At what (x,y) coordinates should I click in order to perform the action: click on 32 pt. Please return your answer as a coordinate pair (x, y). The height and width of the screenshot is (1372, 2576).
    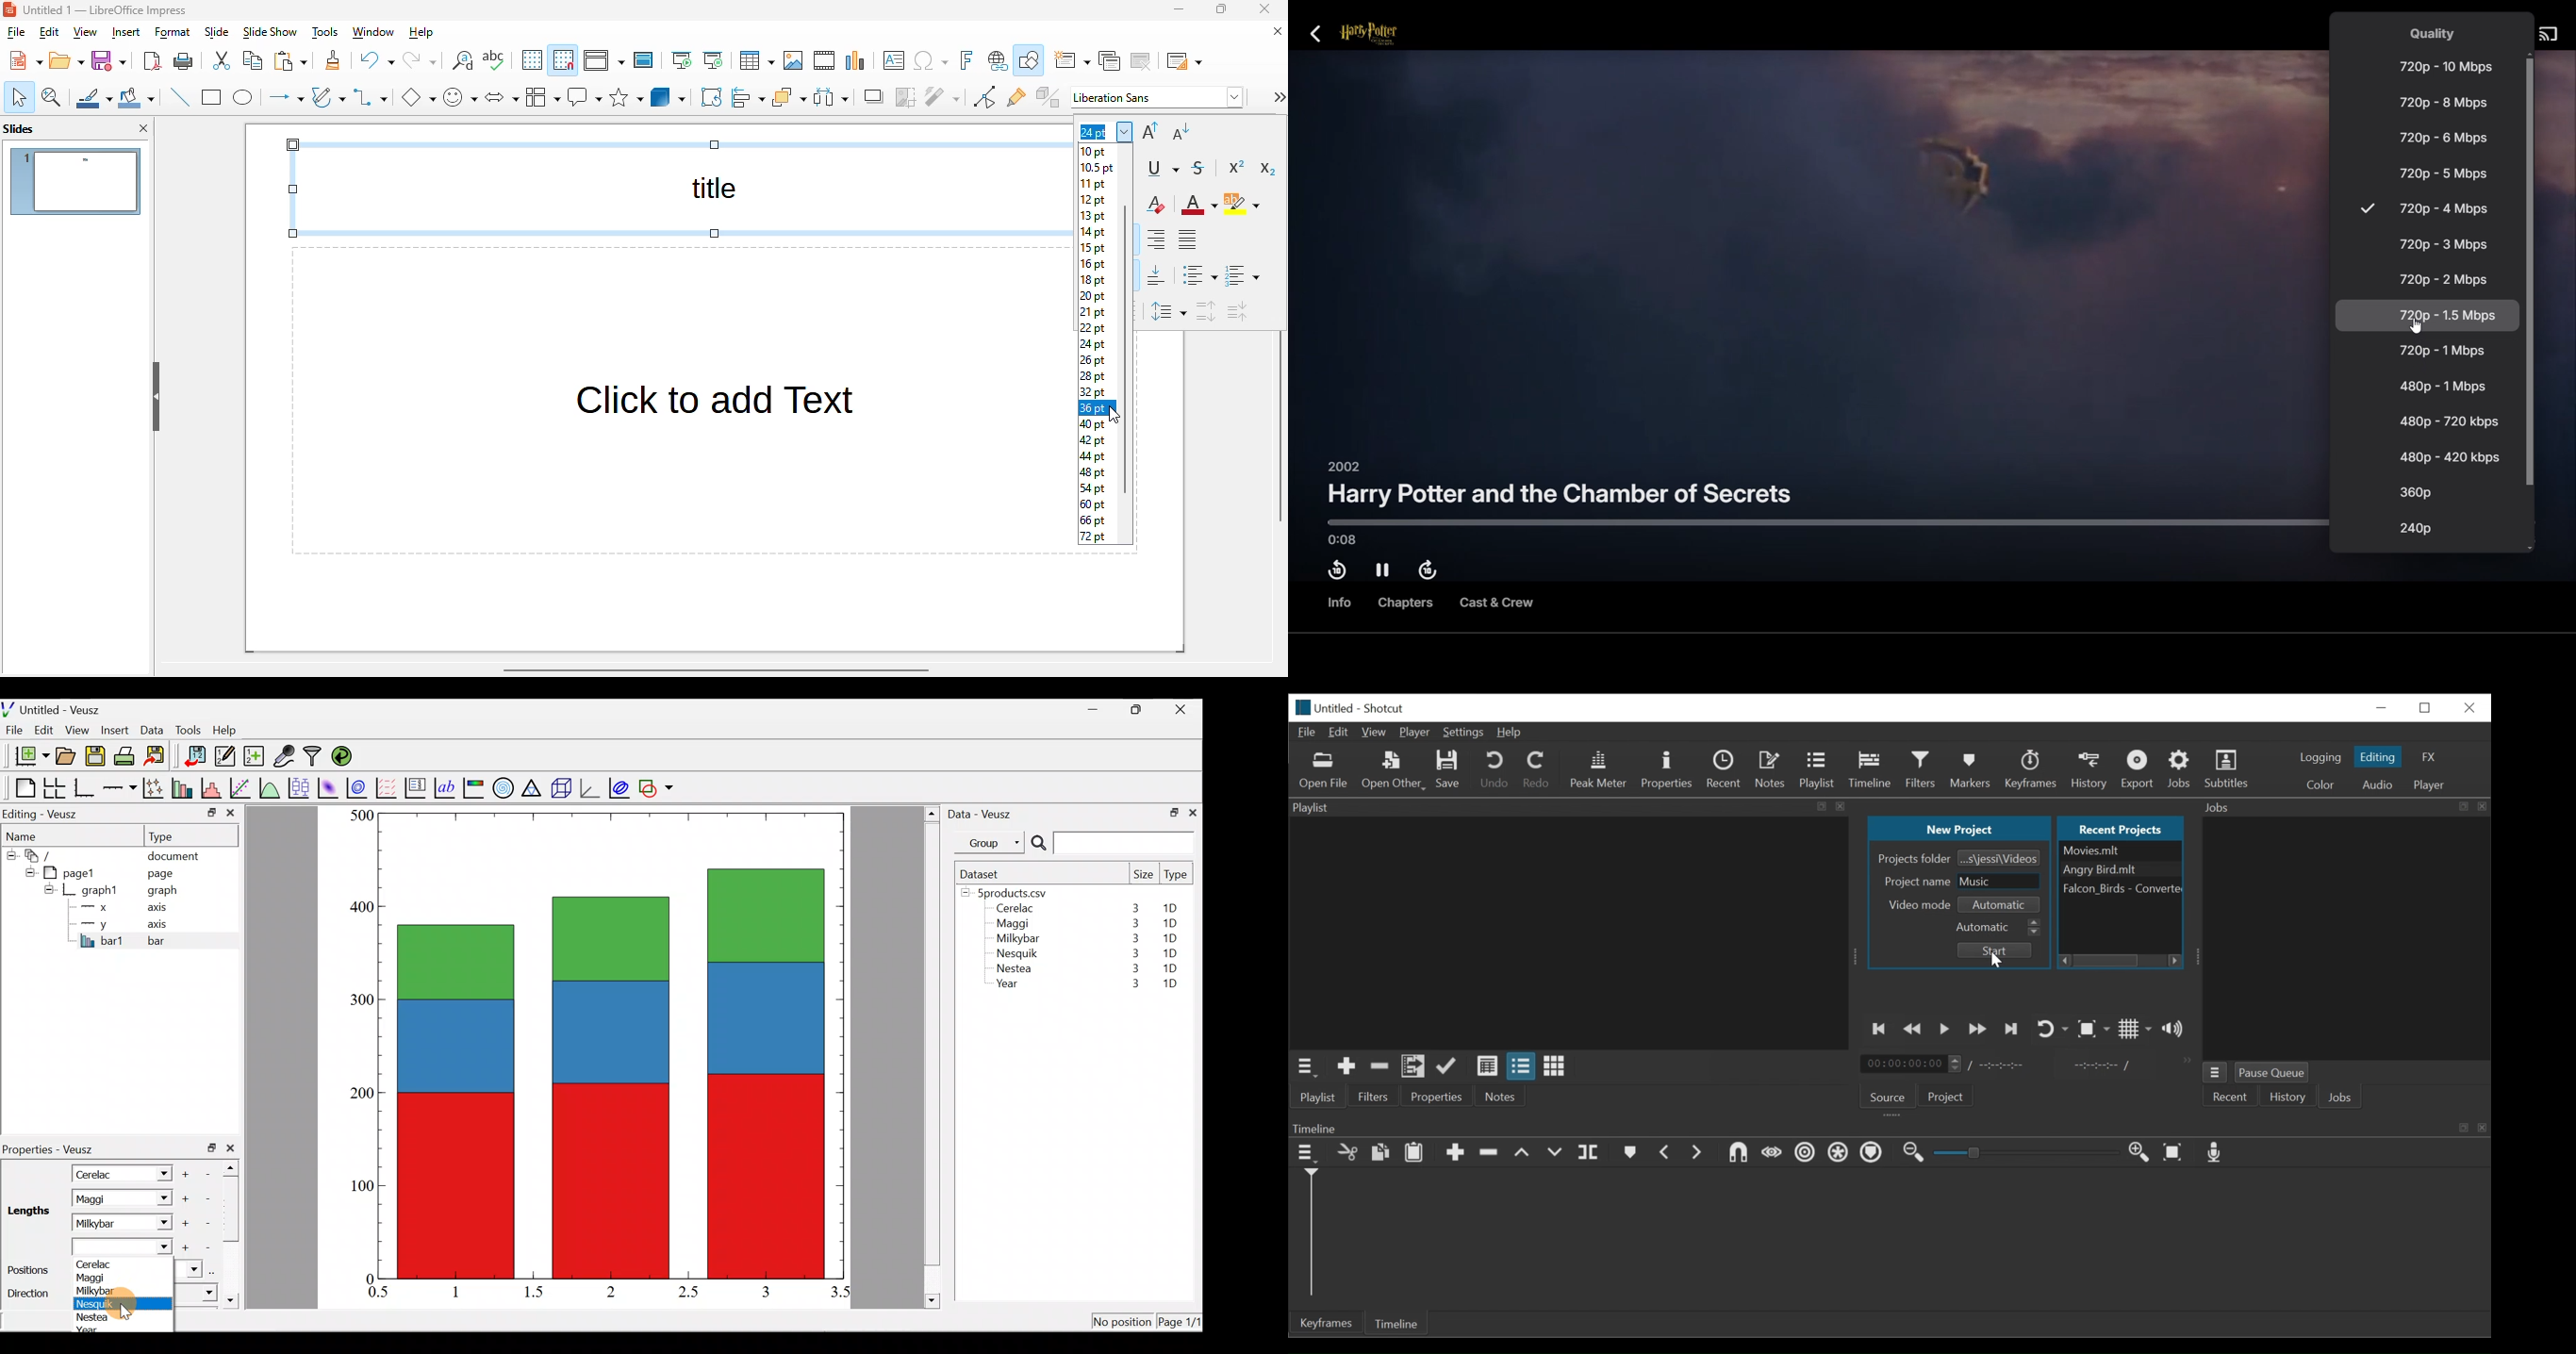
    Looking at the image, I should click on (1093, 391).